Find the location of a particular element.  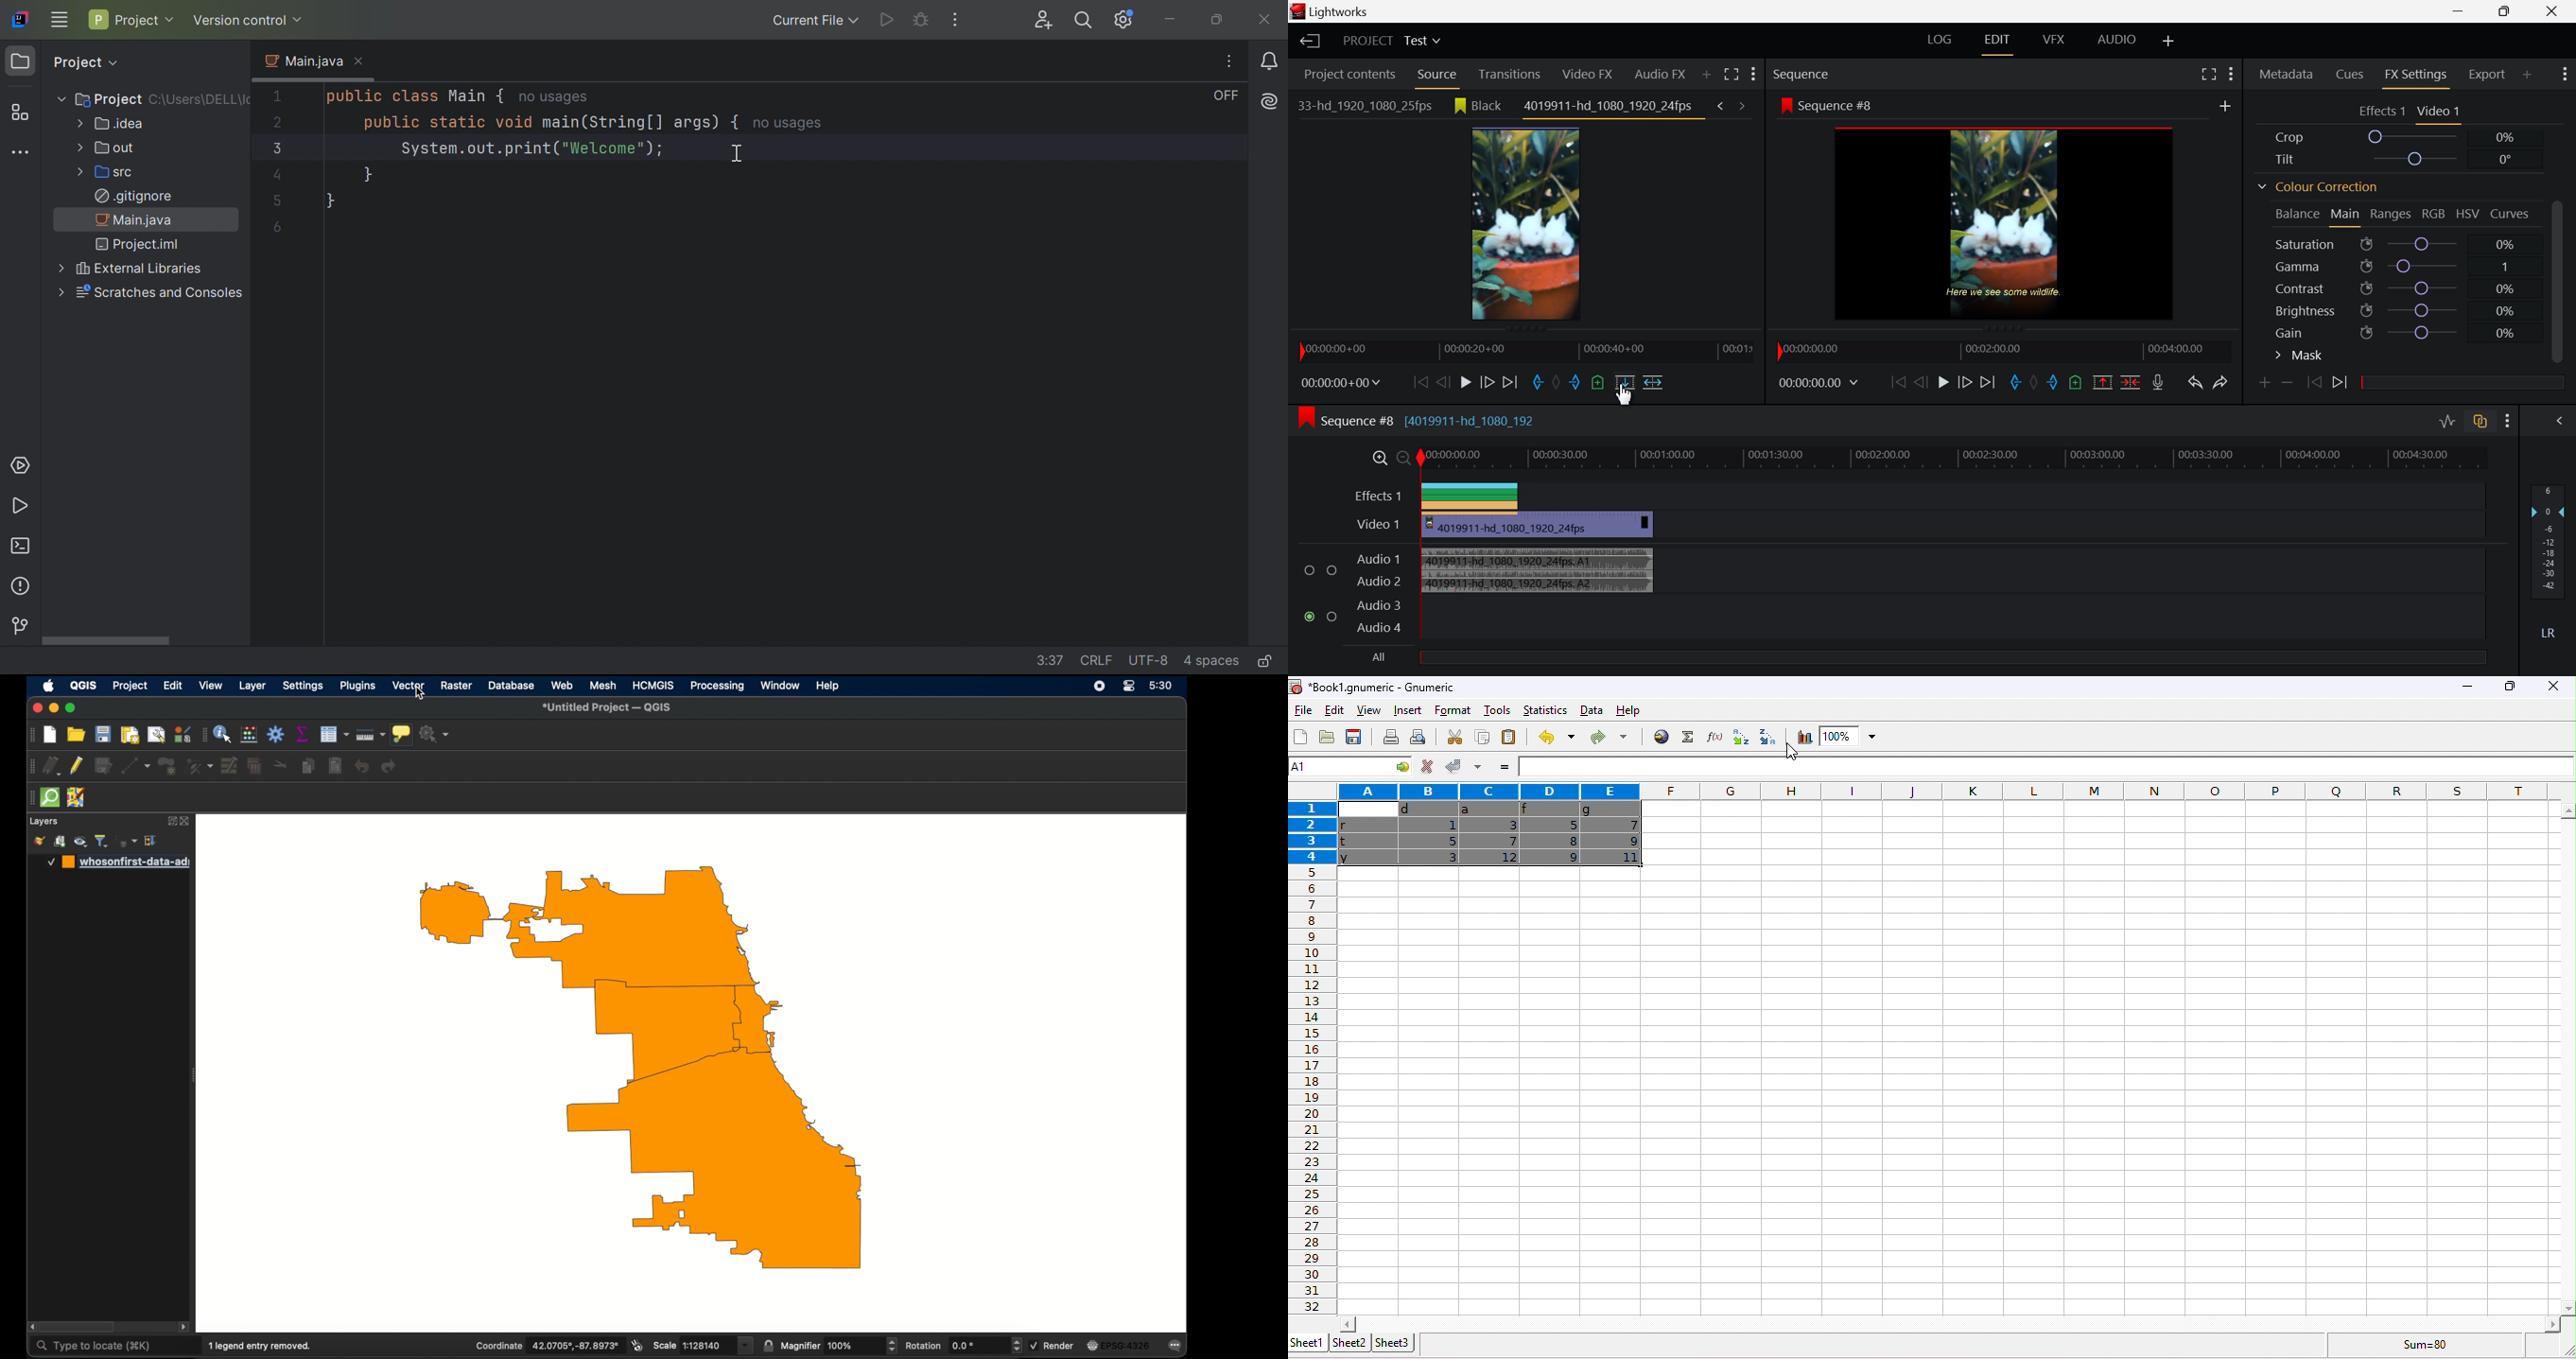

new is located at coordinates (1299, 737).